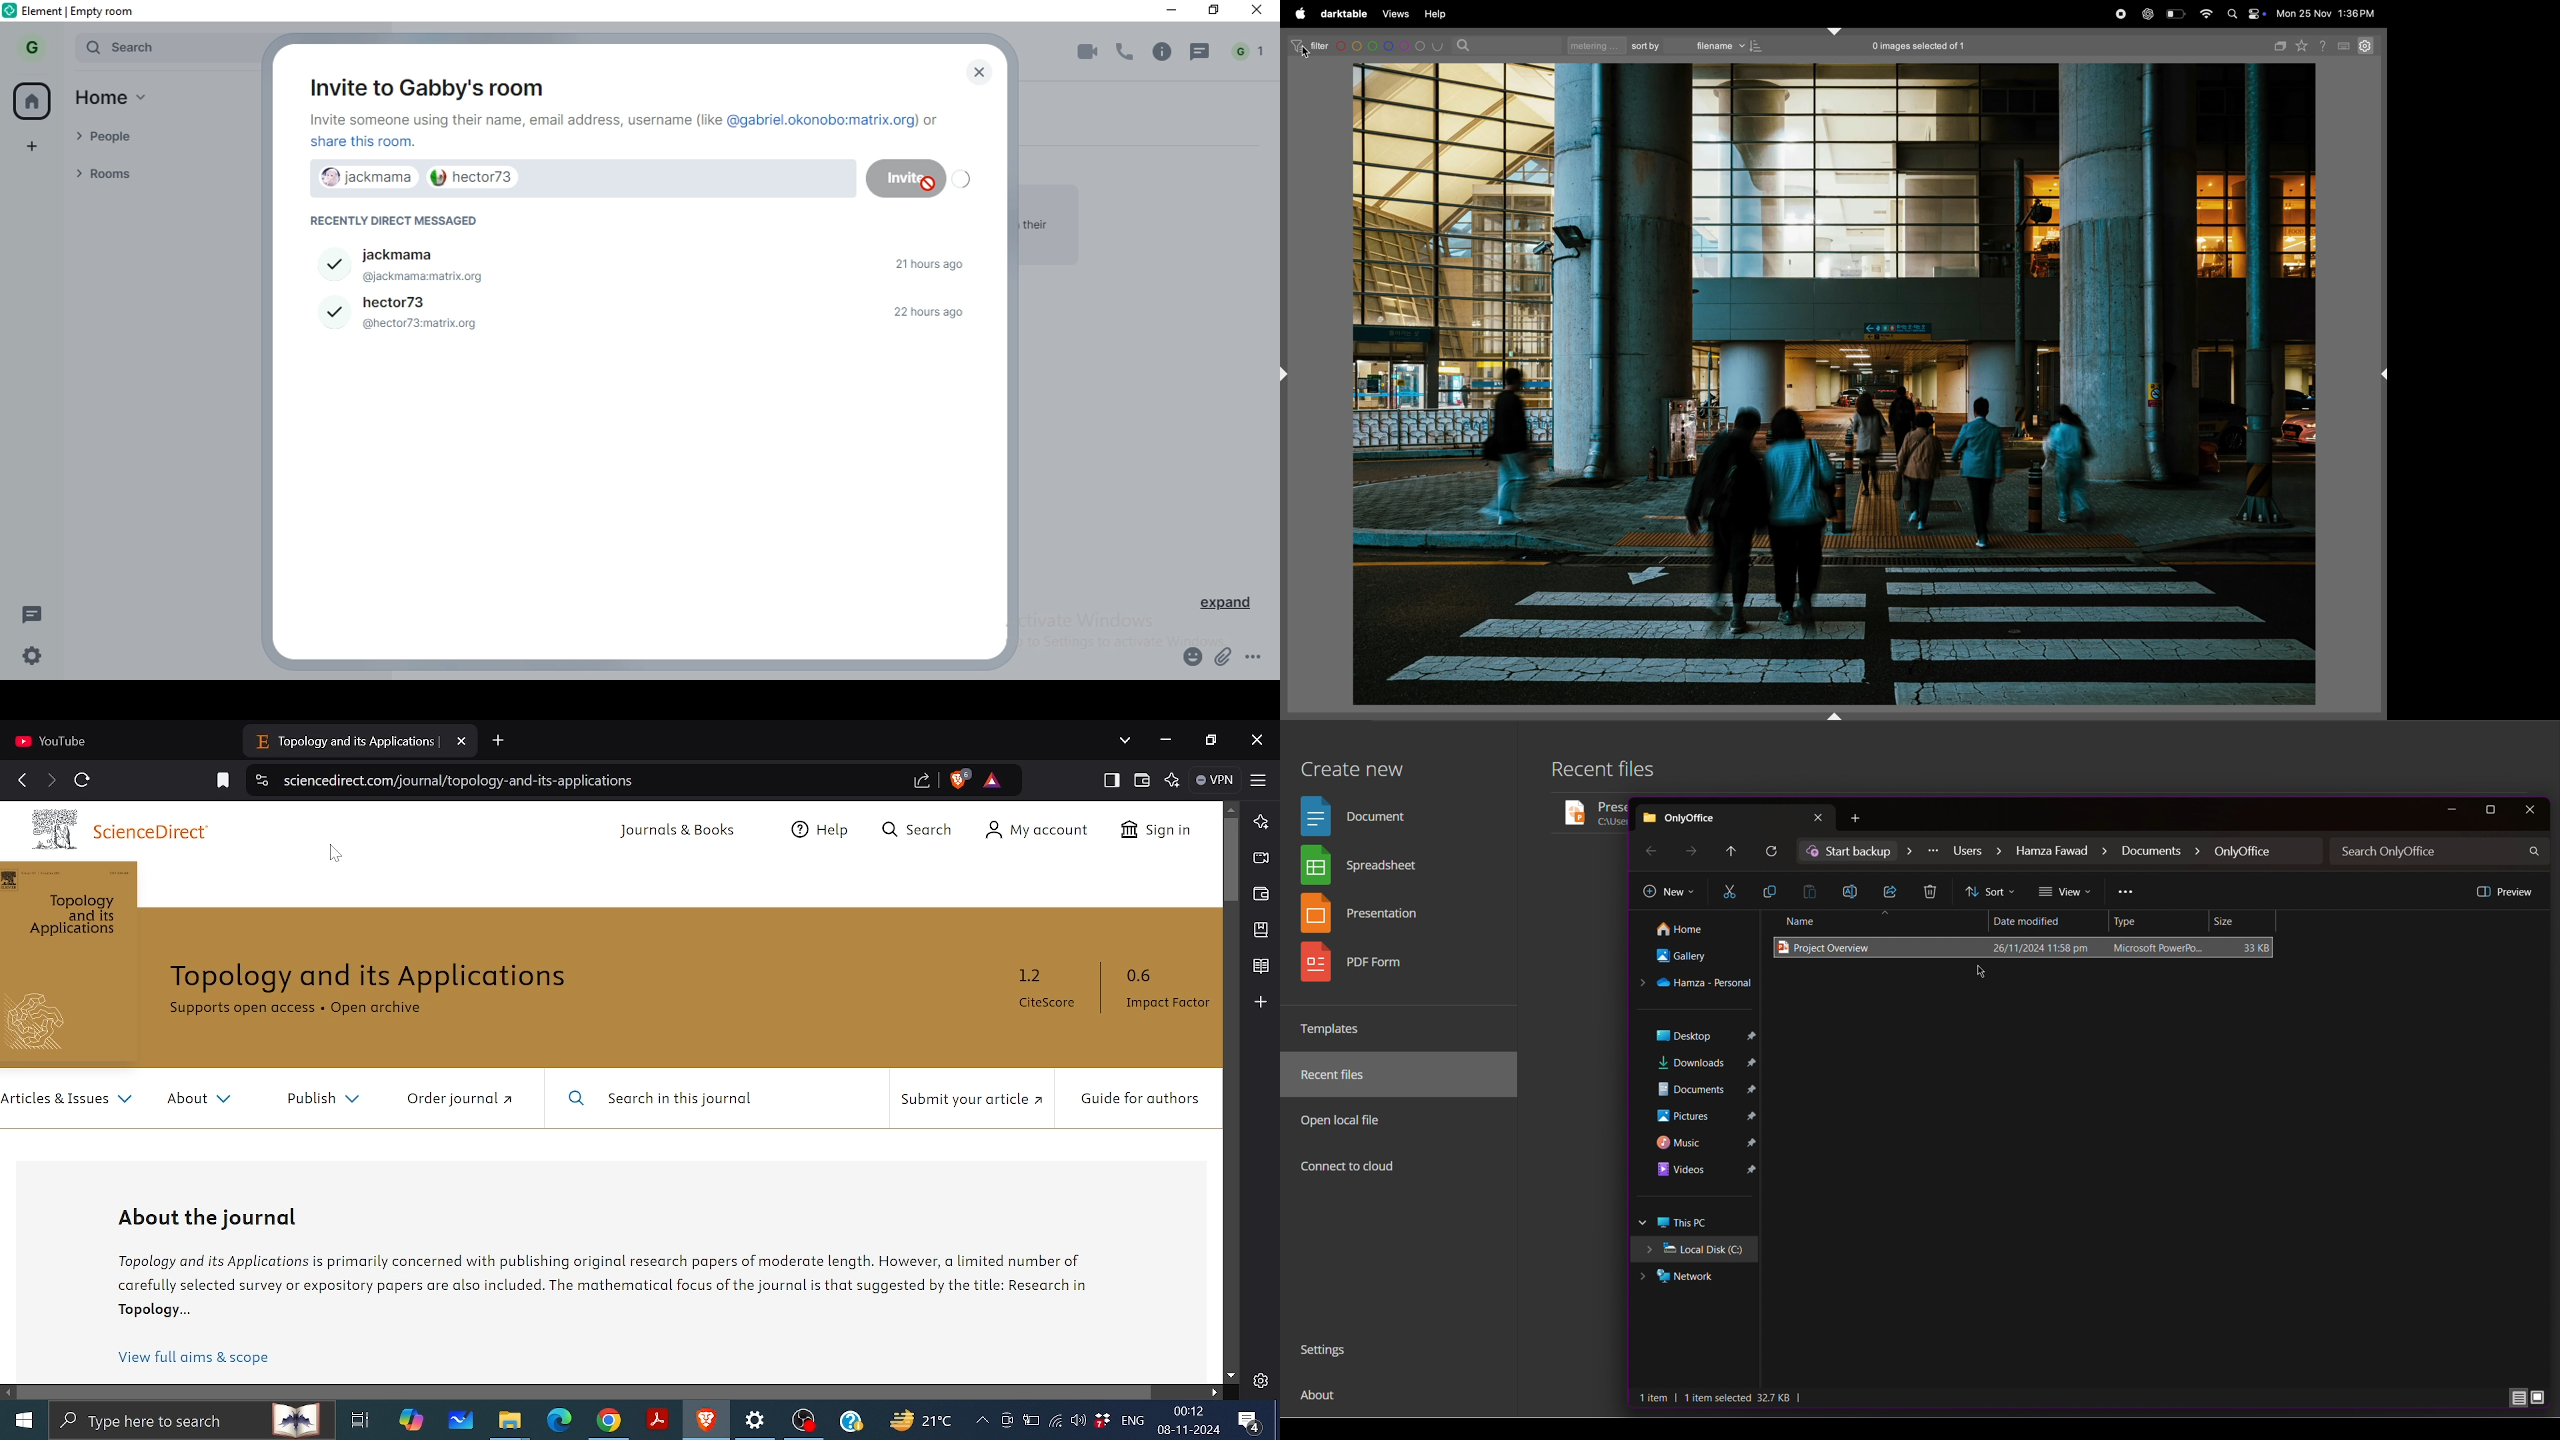  I want to click on Back, so click(1649, 850).